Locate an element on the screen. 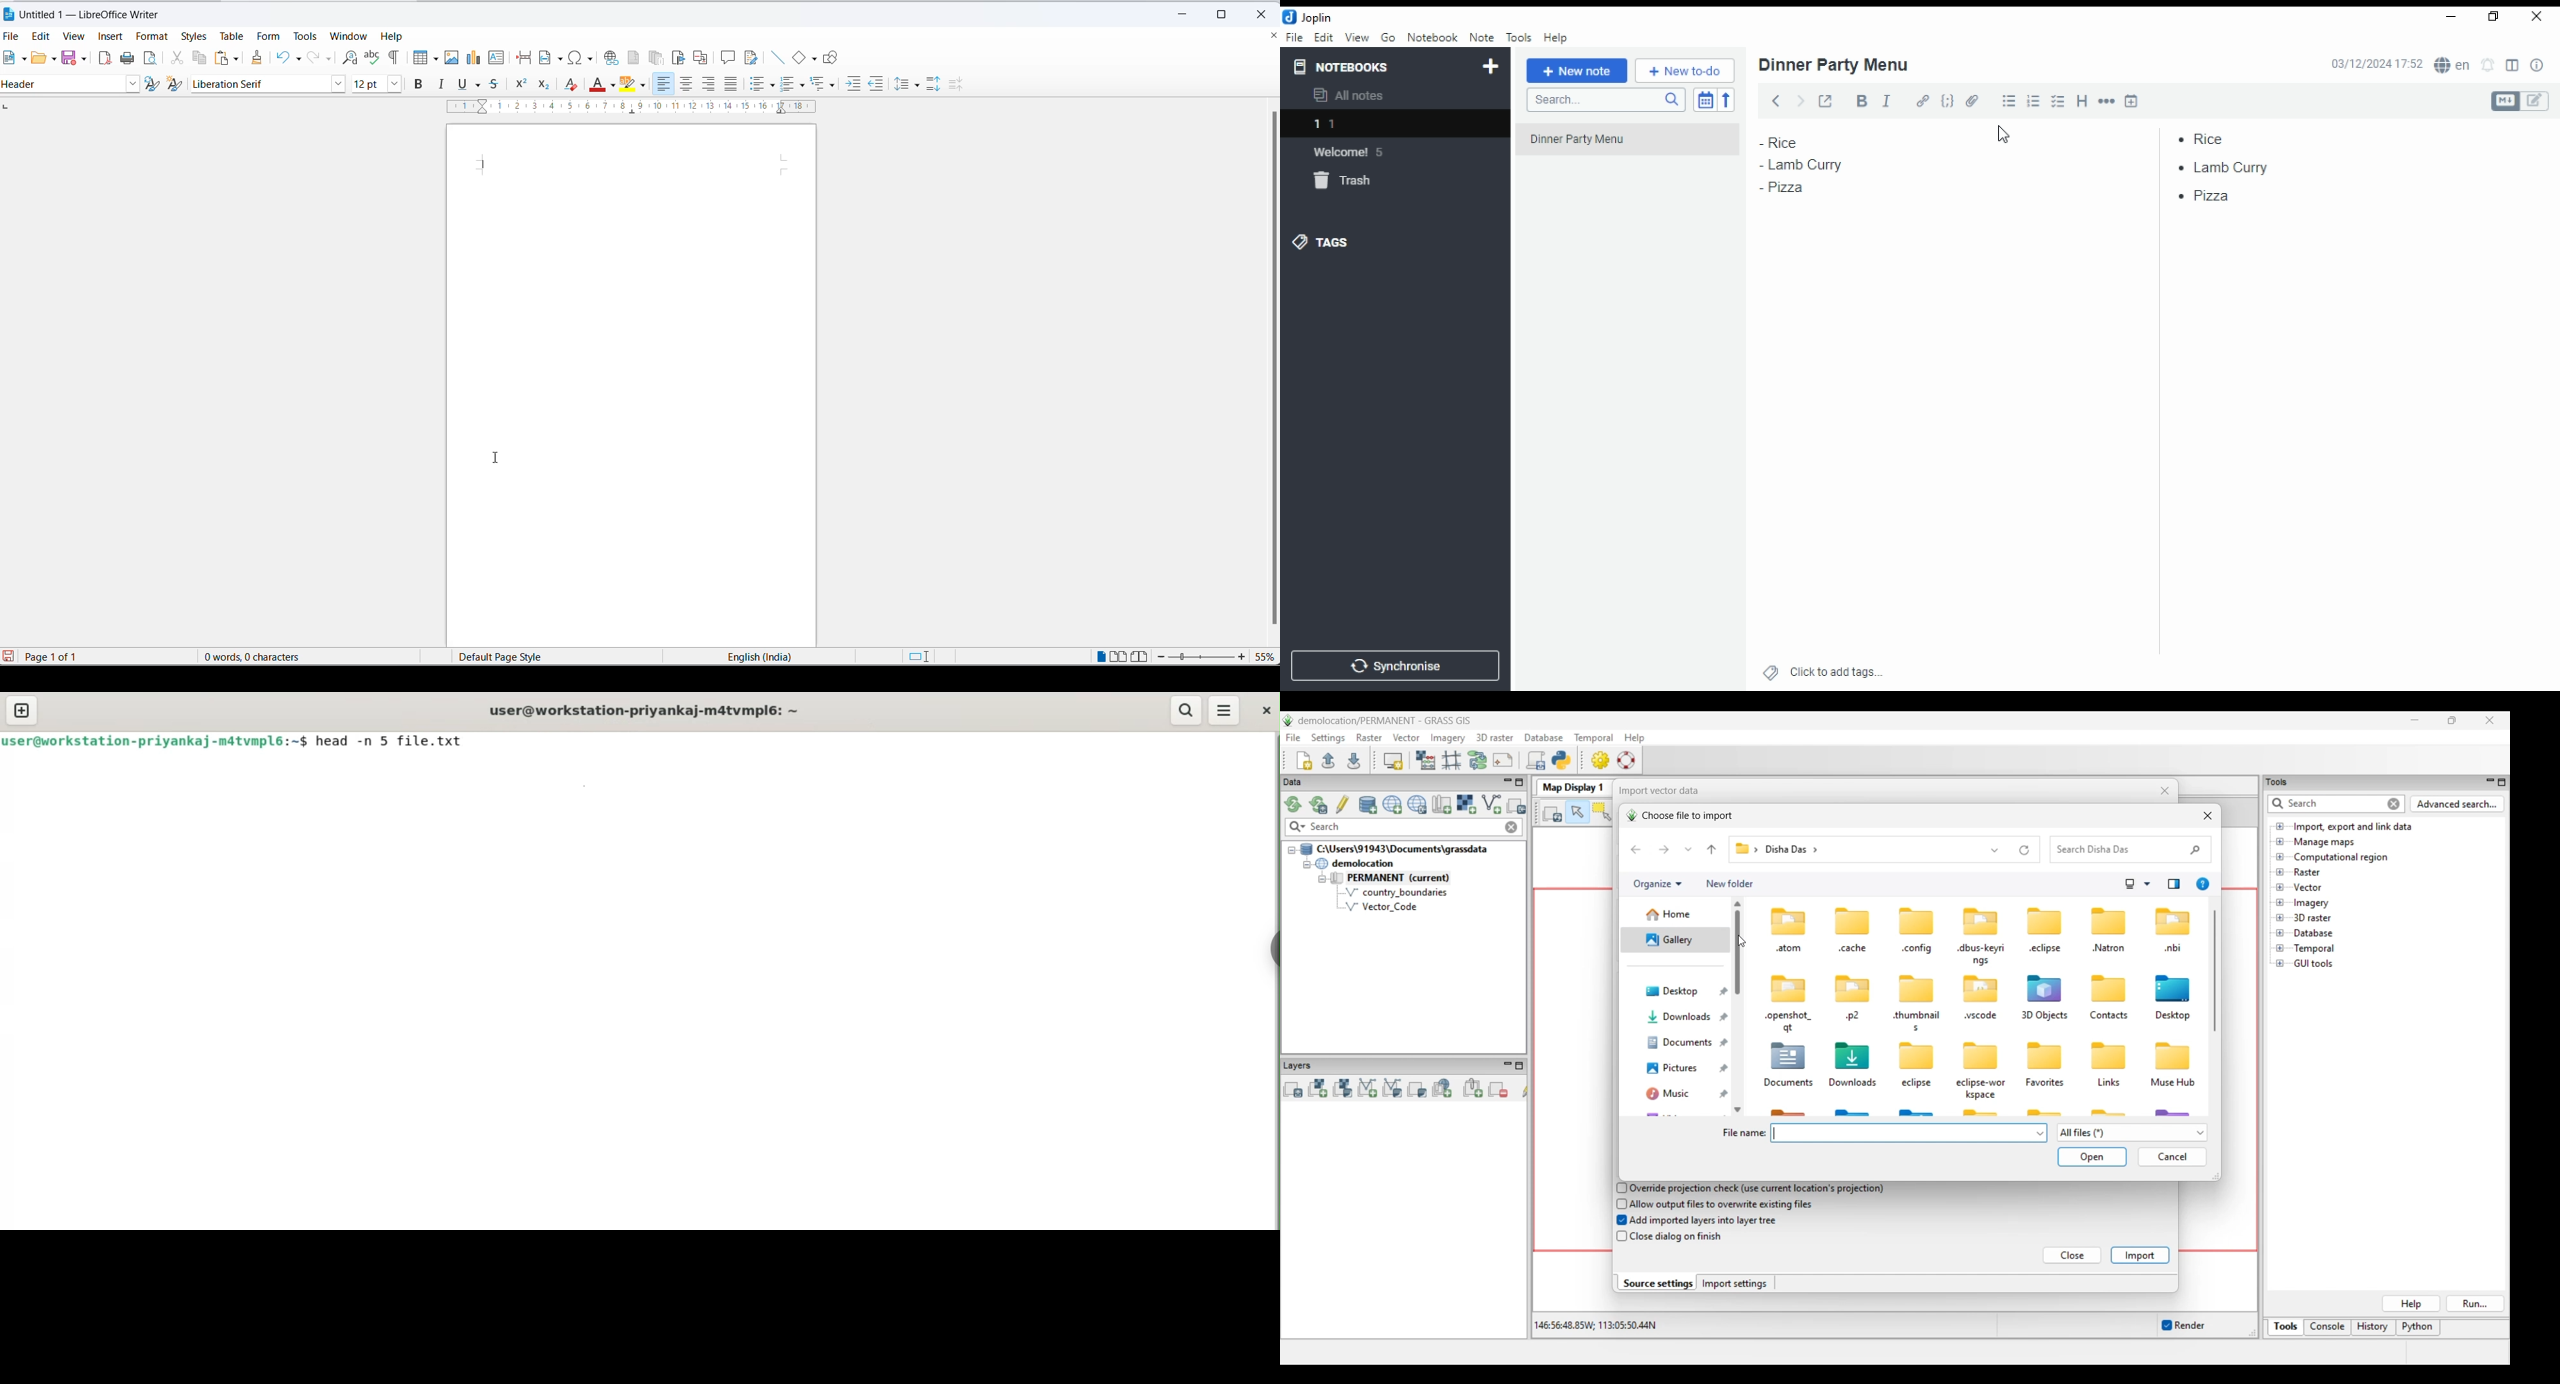  help is located at coordinates (1556, 38).